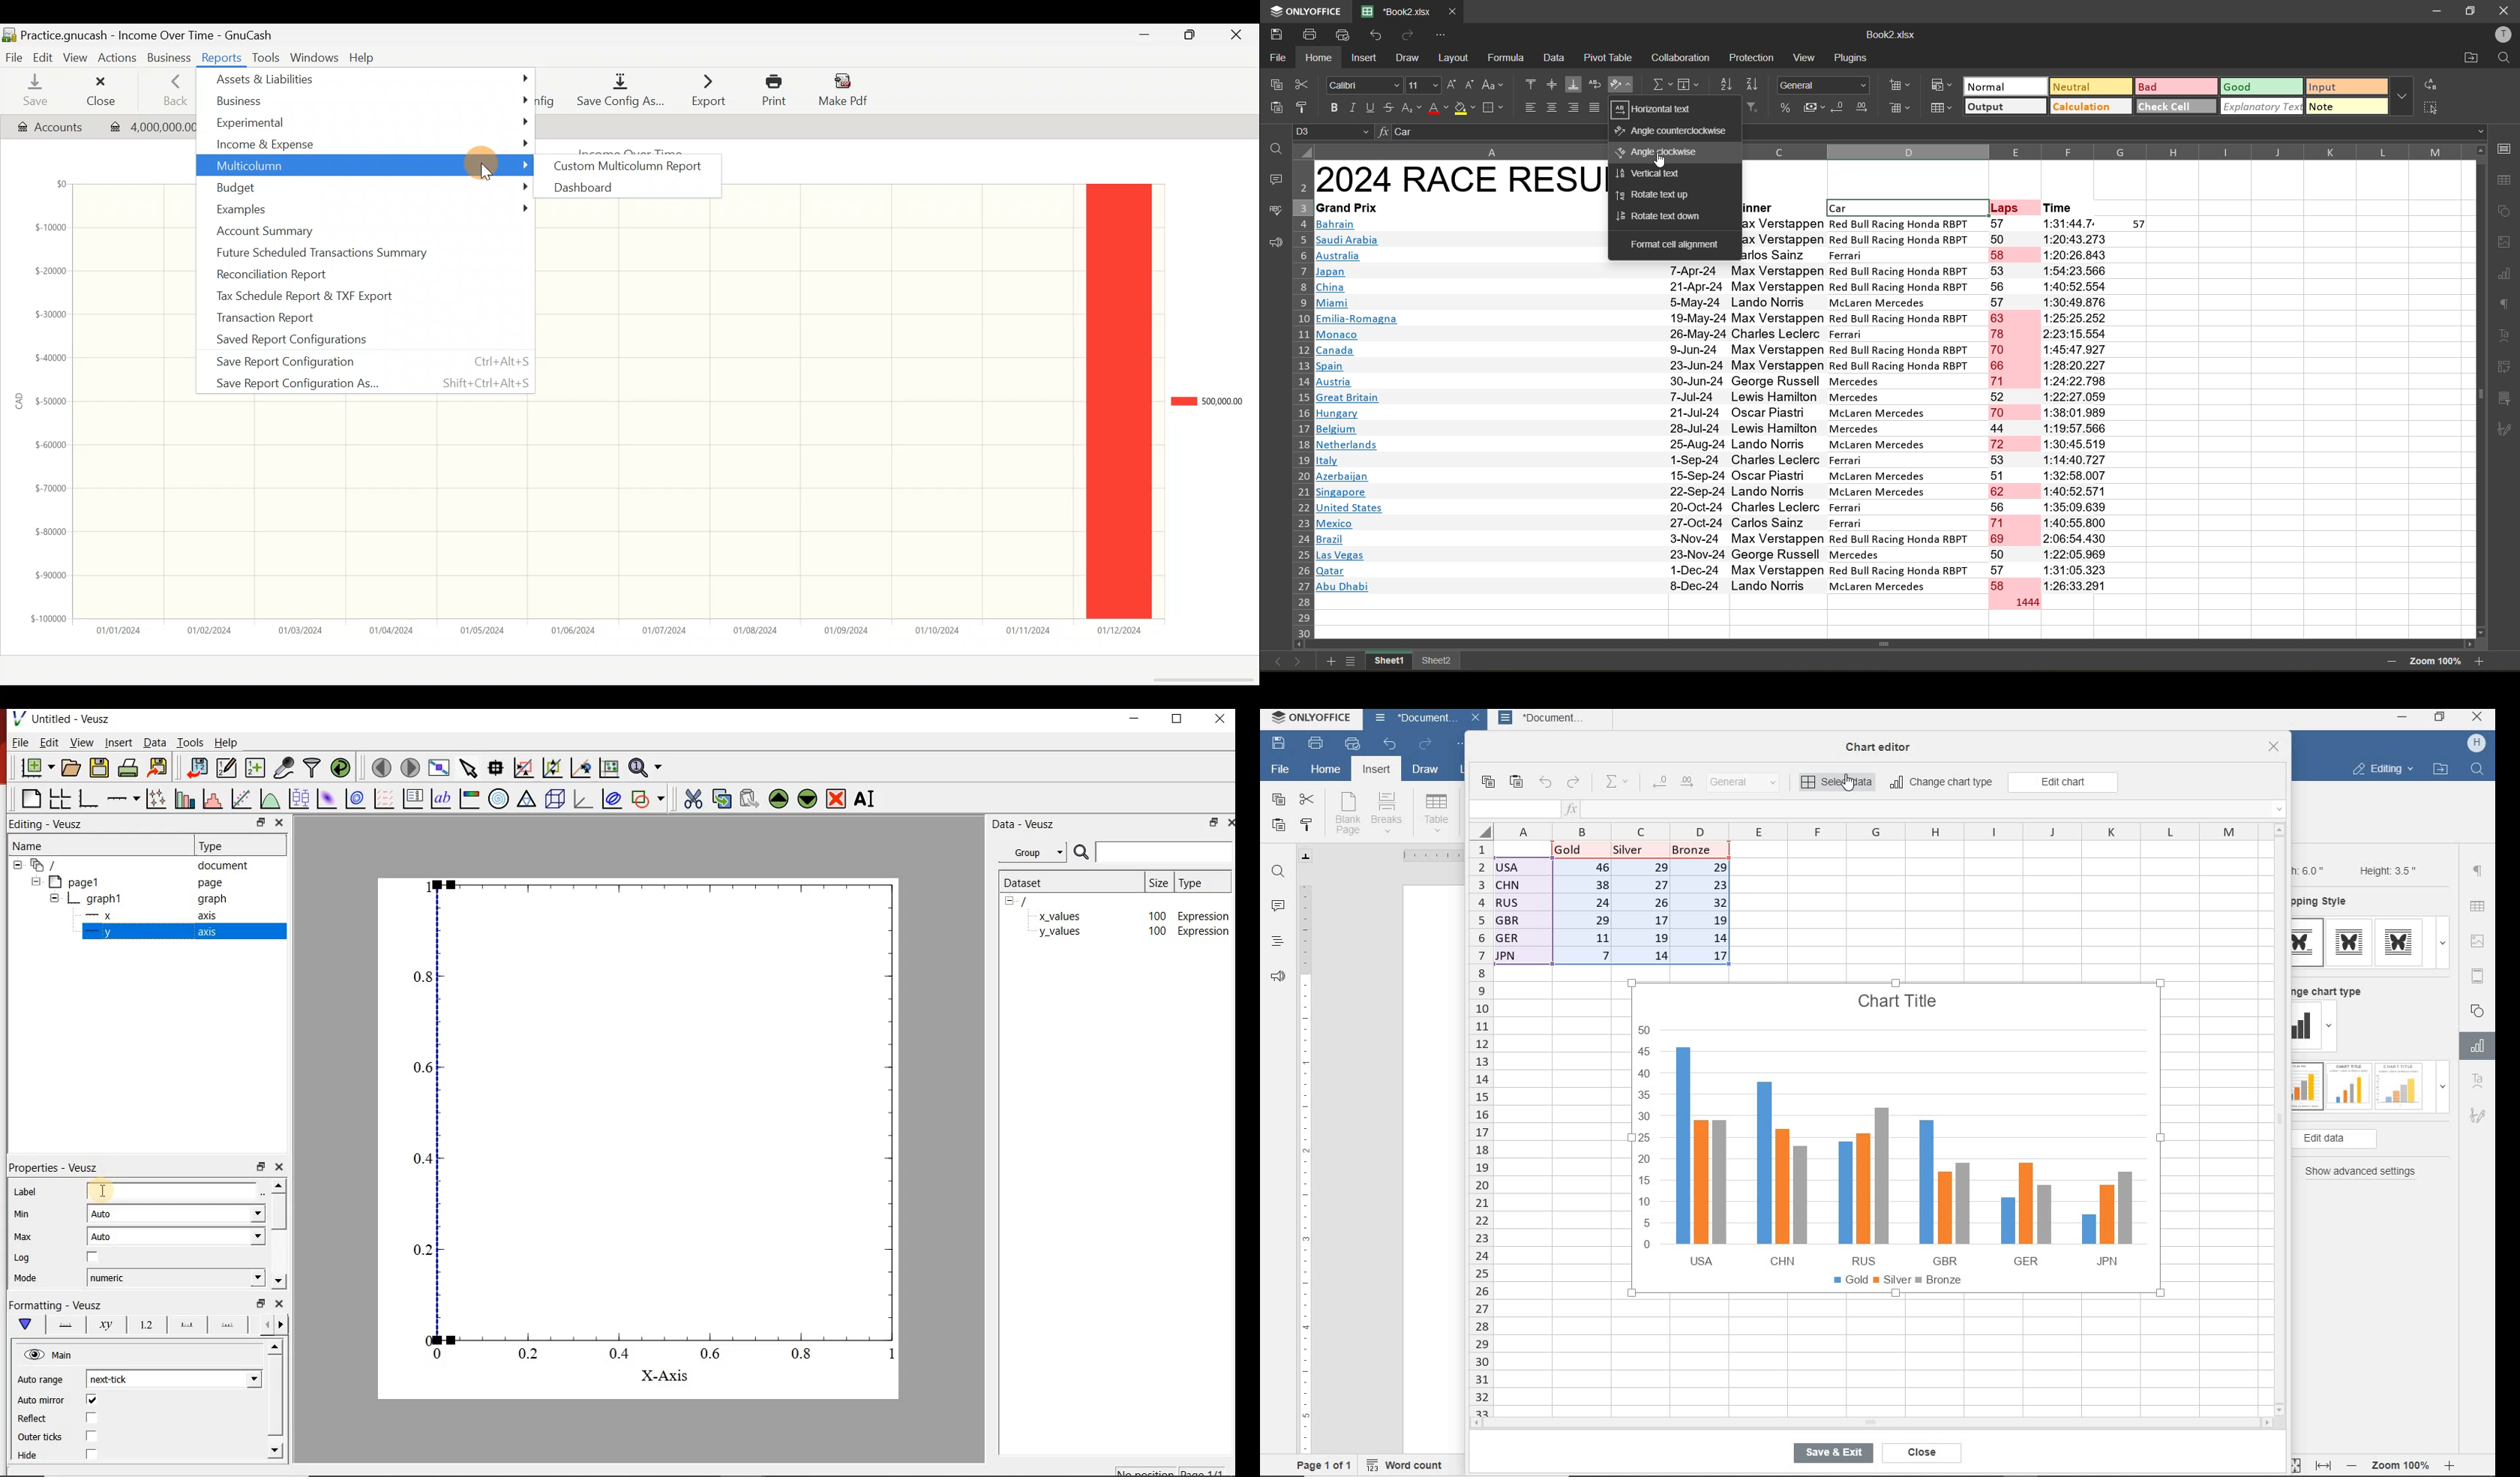 The height and width of the screenshot is (1484, 2520). What do you see at coordinates (1275, 82) in the screenshot?
I see `copy` at bounding box center [1275, 82].